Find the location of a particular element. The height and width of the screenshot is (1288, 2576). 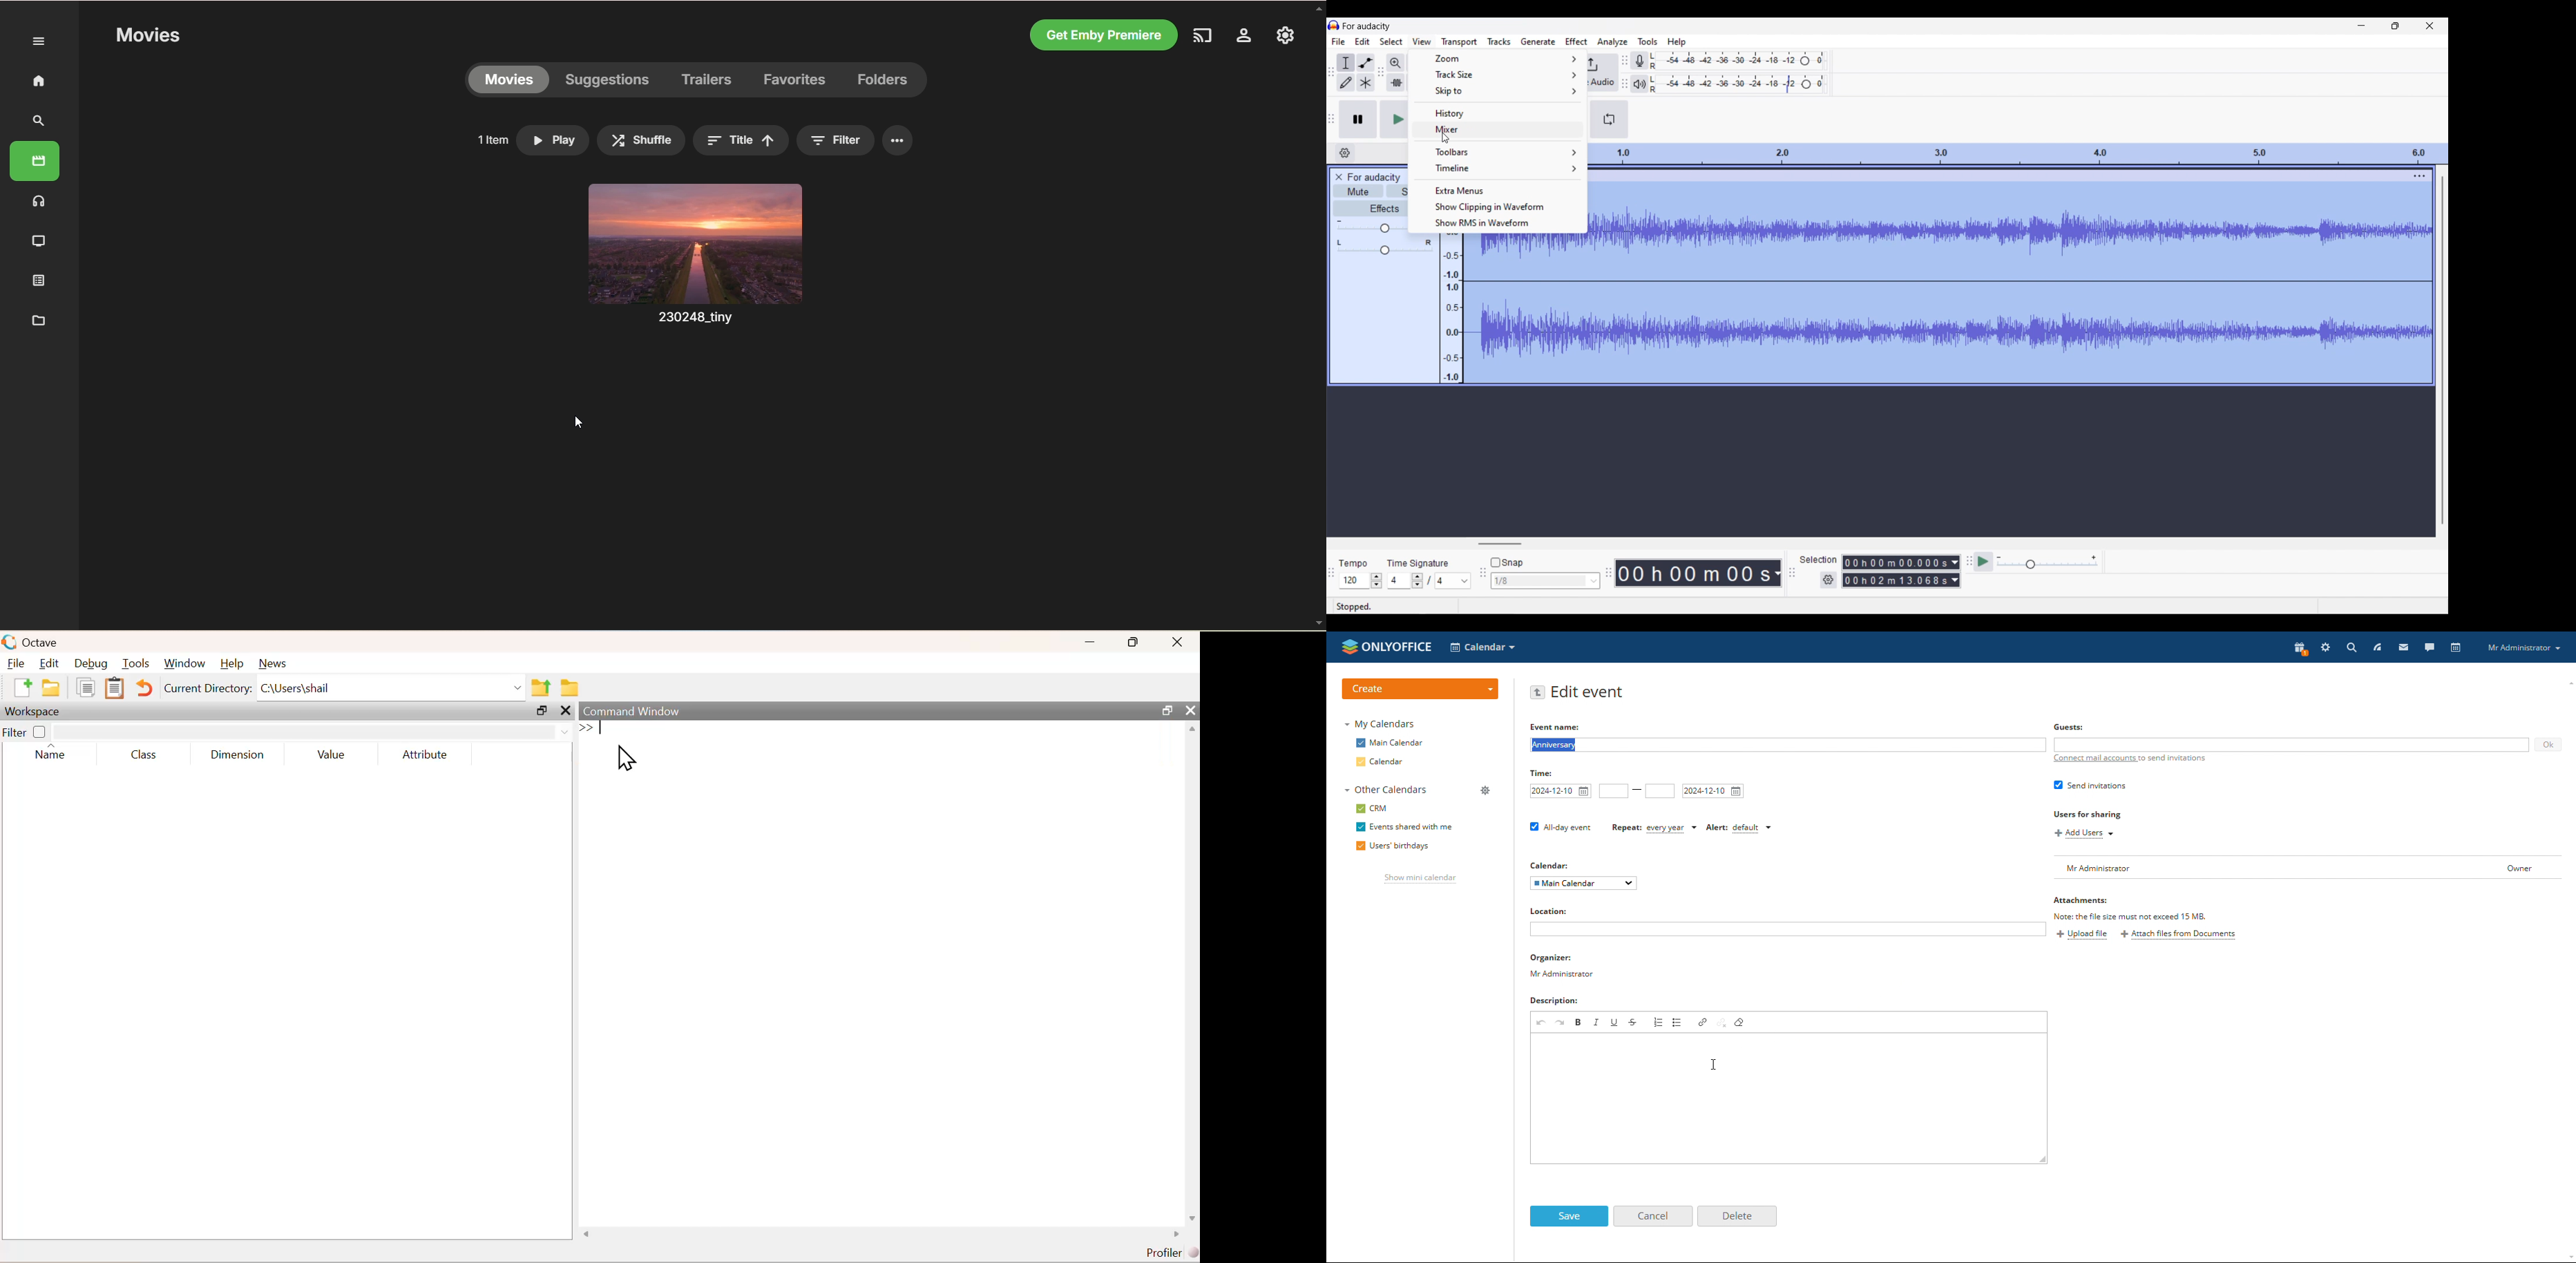

events shared with me is located at coordinates (1402, 827).